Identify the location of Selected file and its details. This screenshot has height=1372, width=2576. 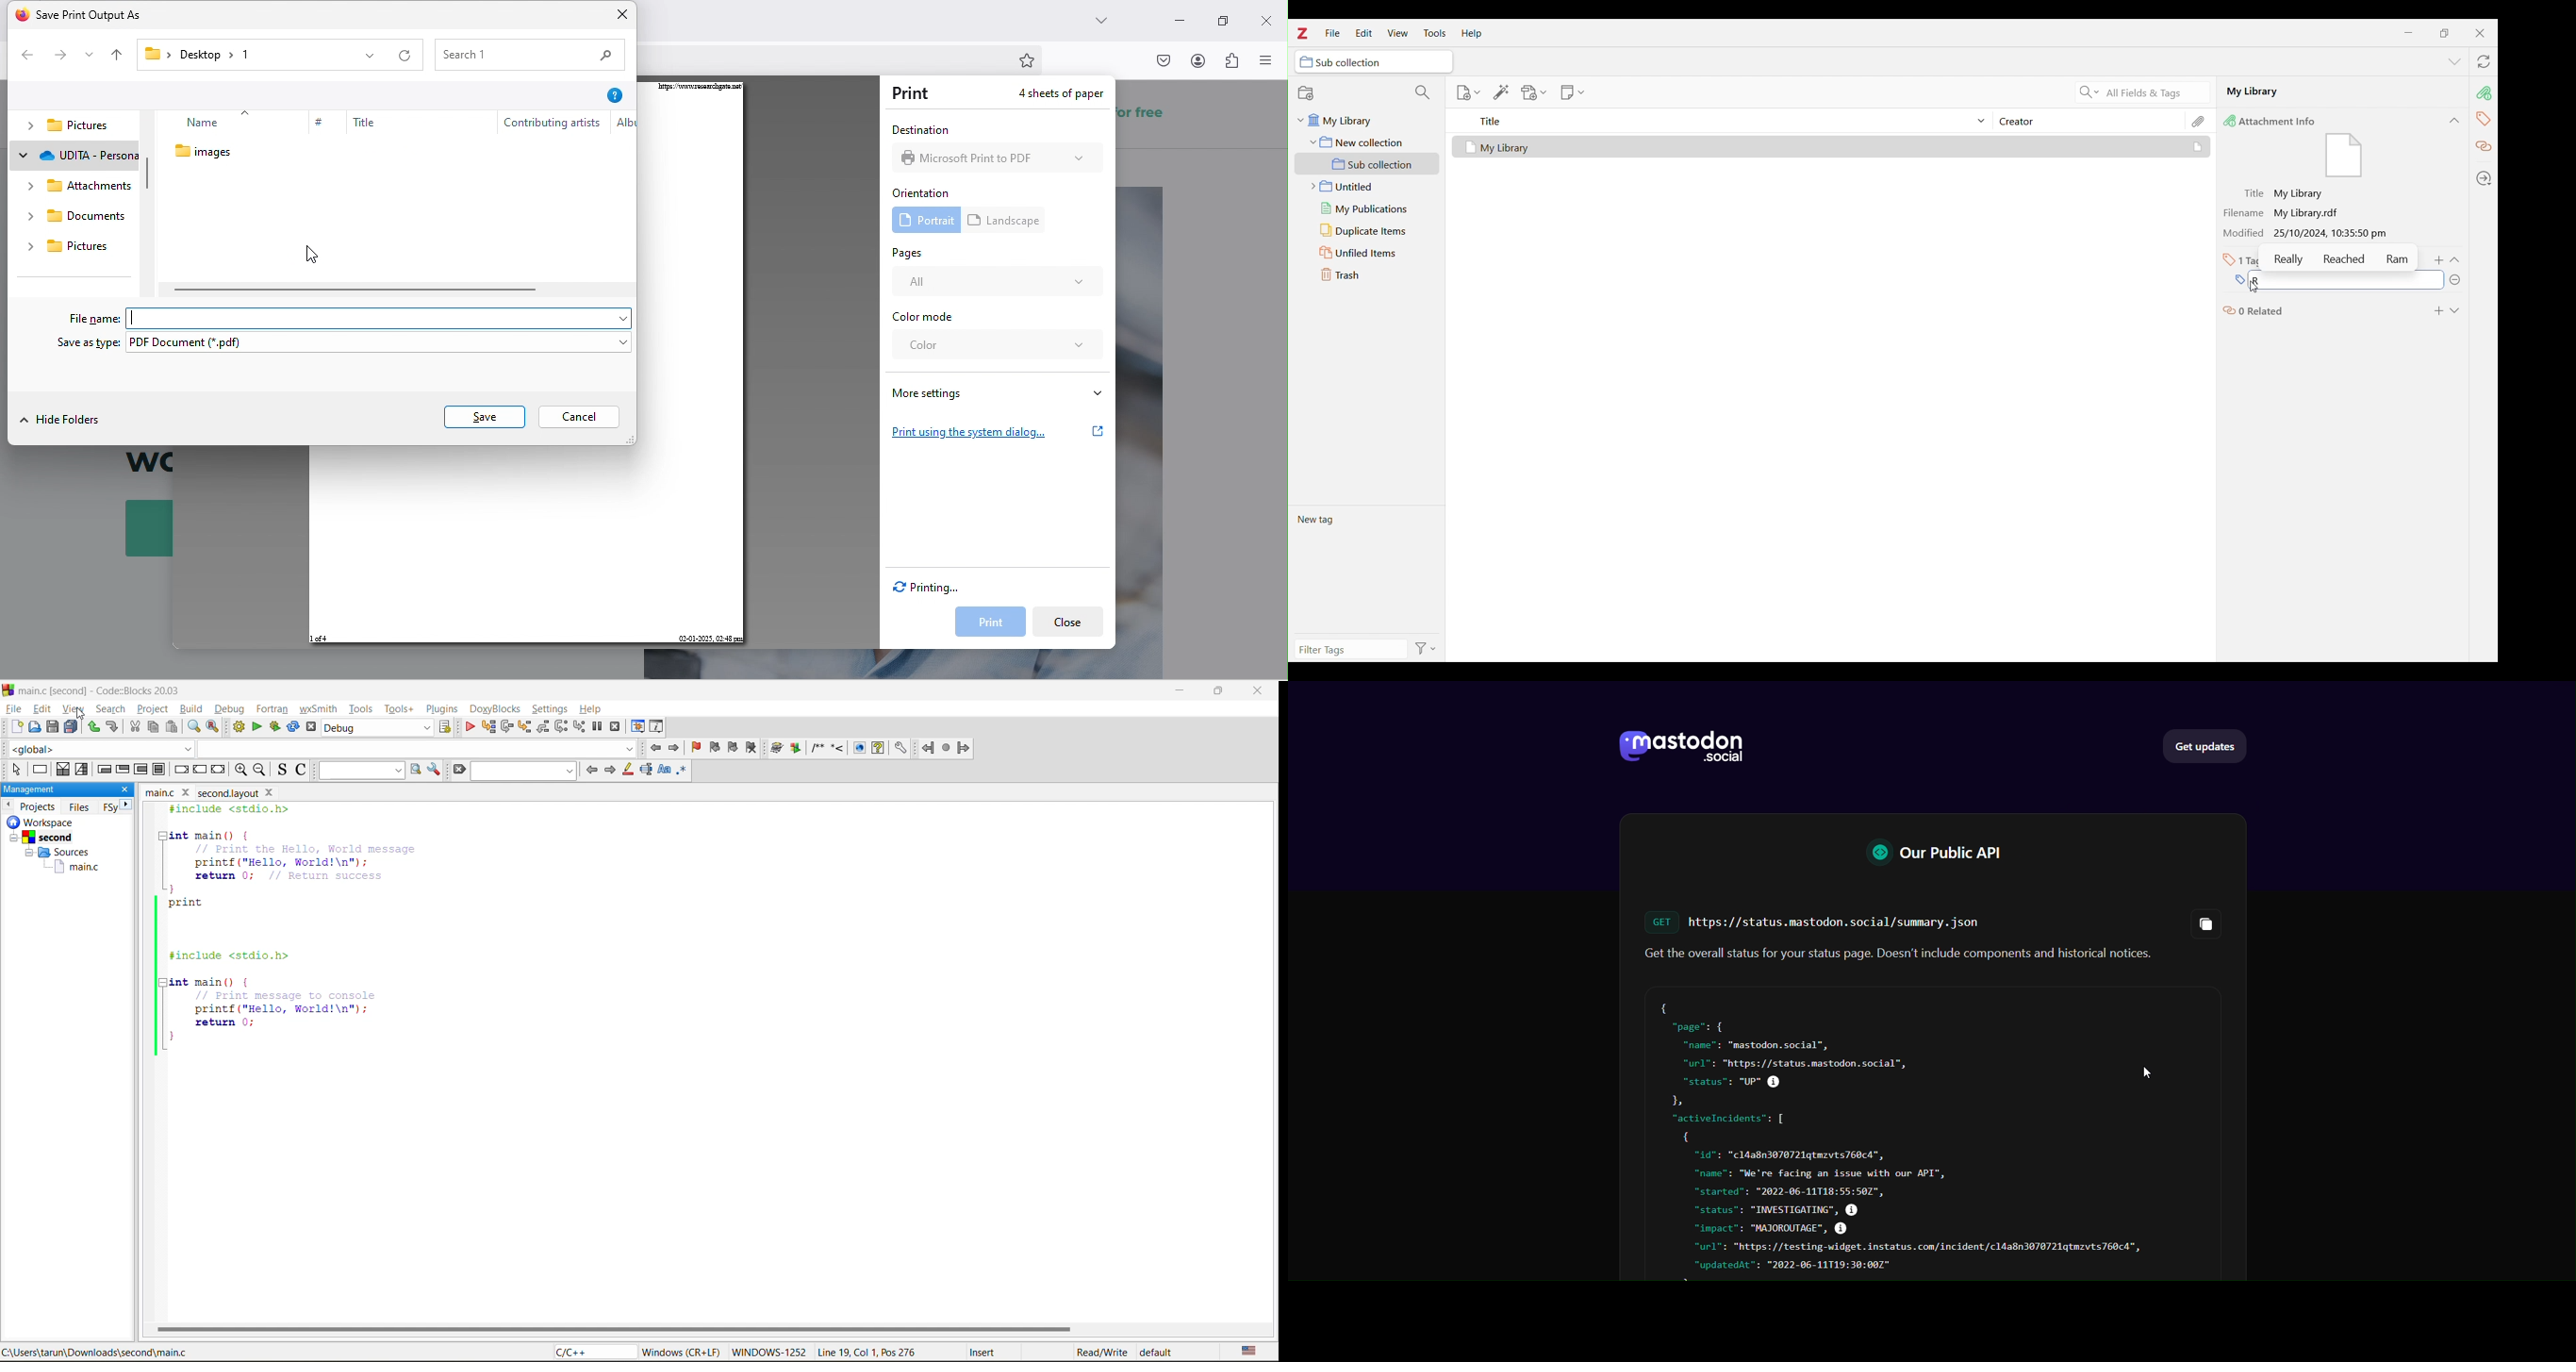
(1832, 147).